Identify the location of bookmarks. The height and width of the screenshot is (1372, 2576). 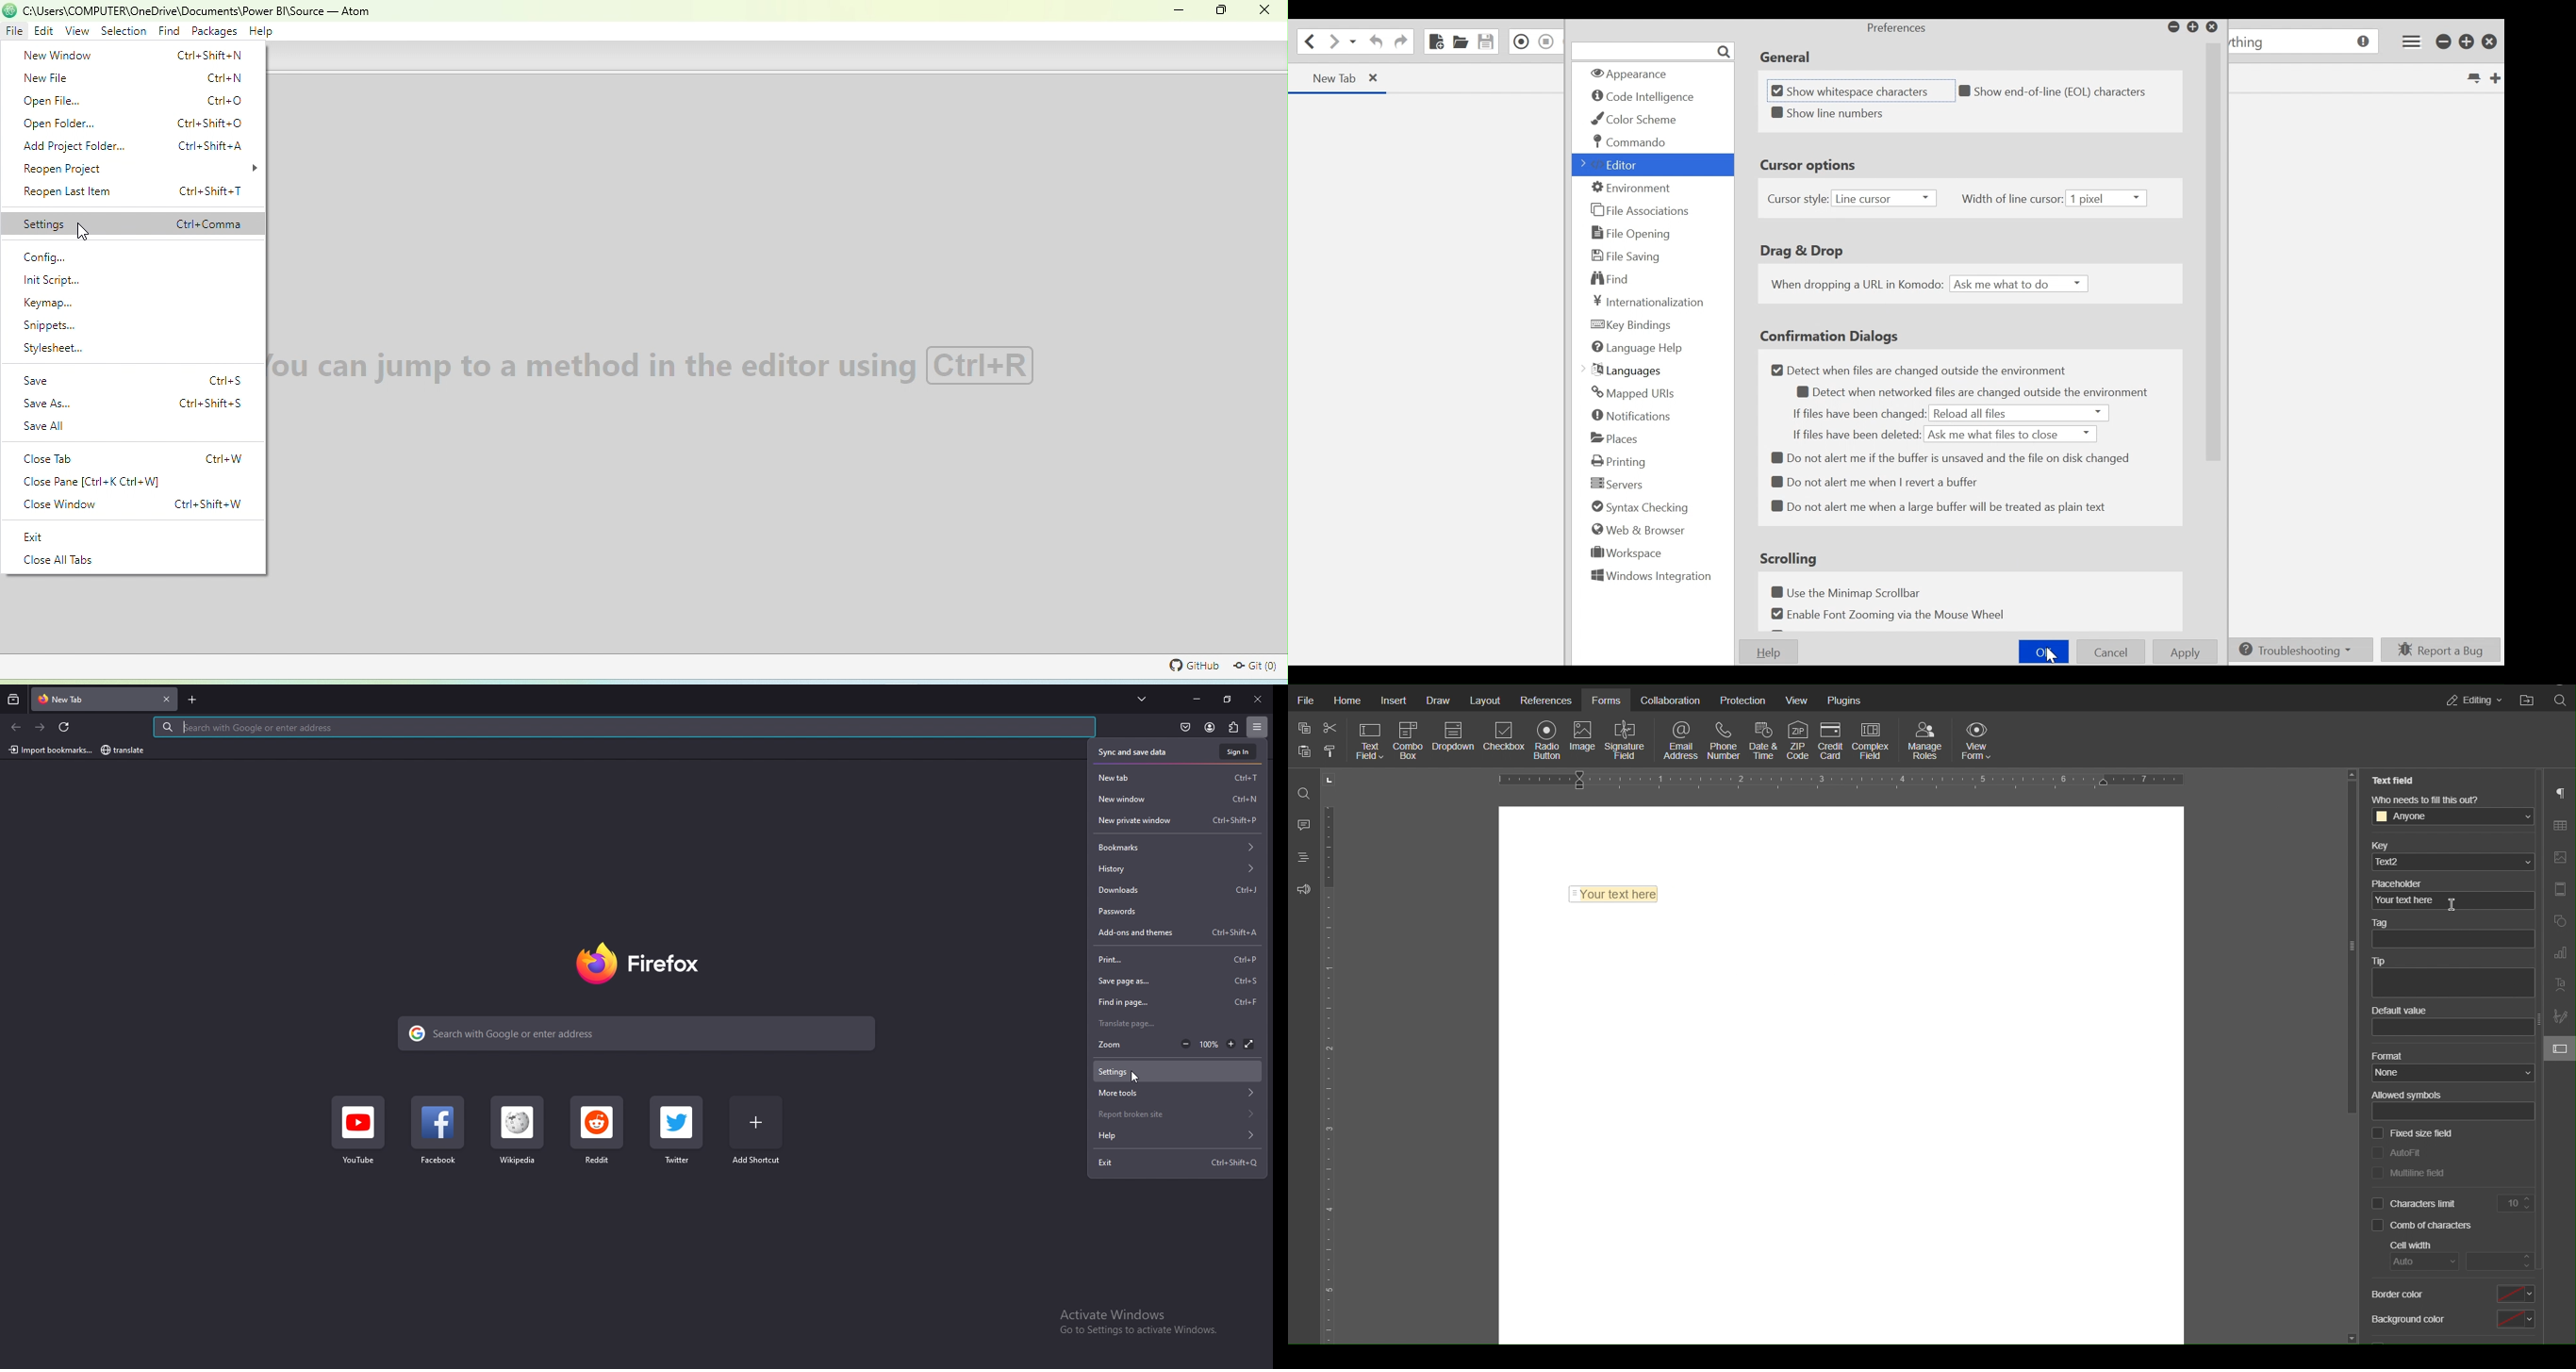
(1179, 847).